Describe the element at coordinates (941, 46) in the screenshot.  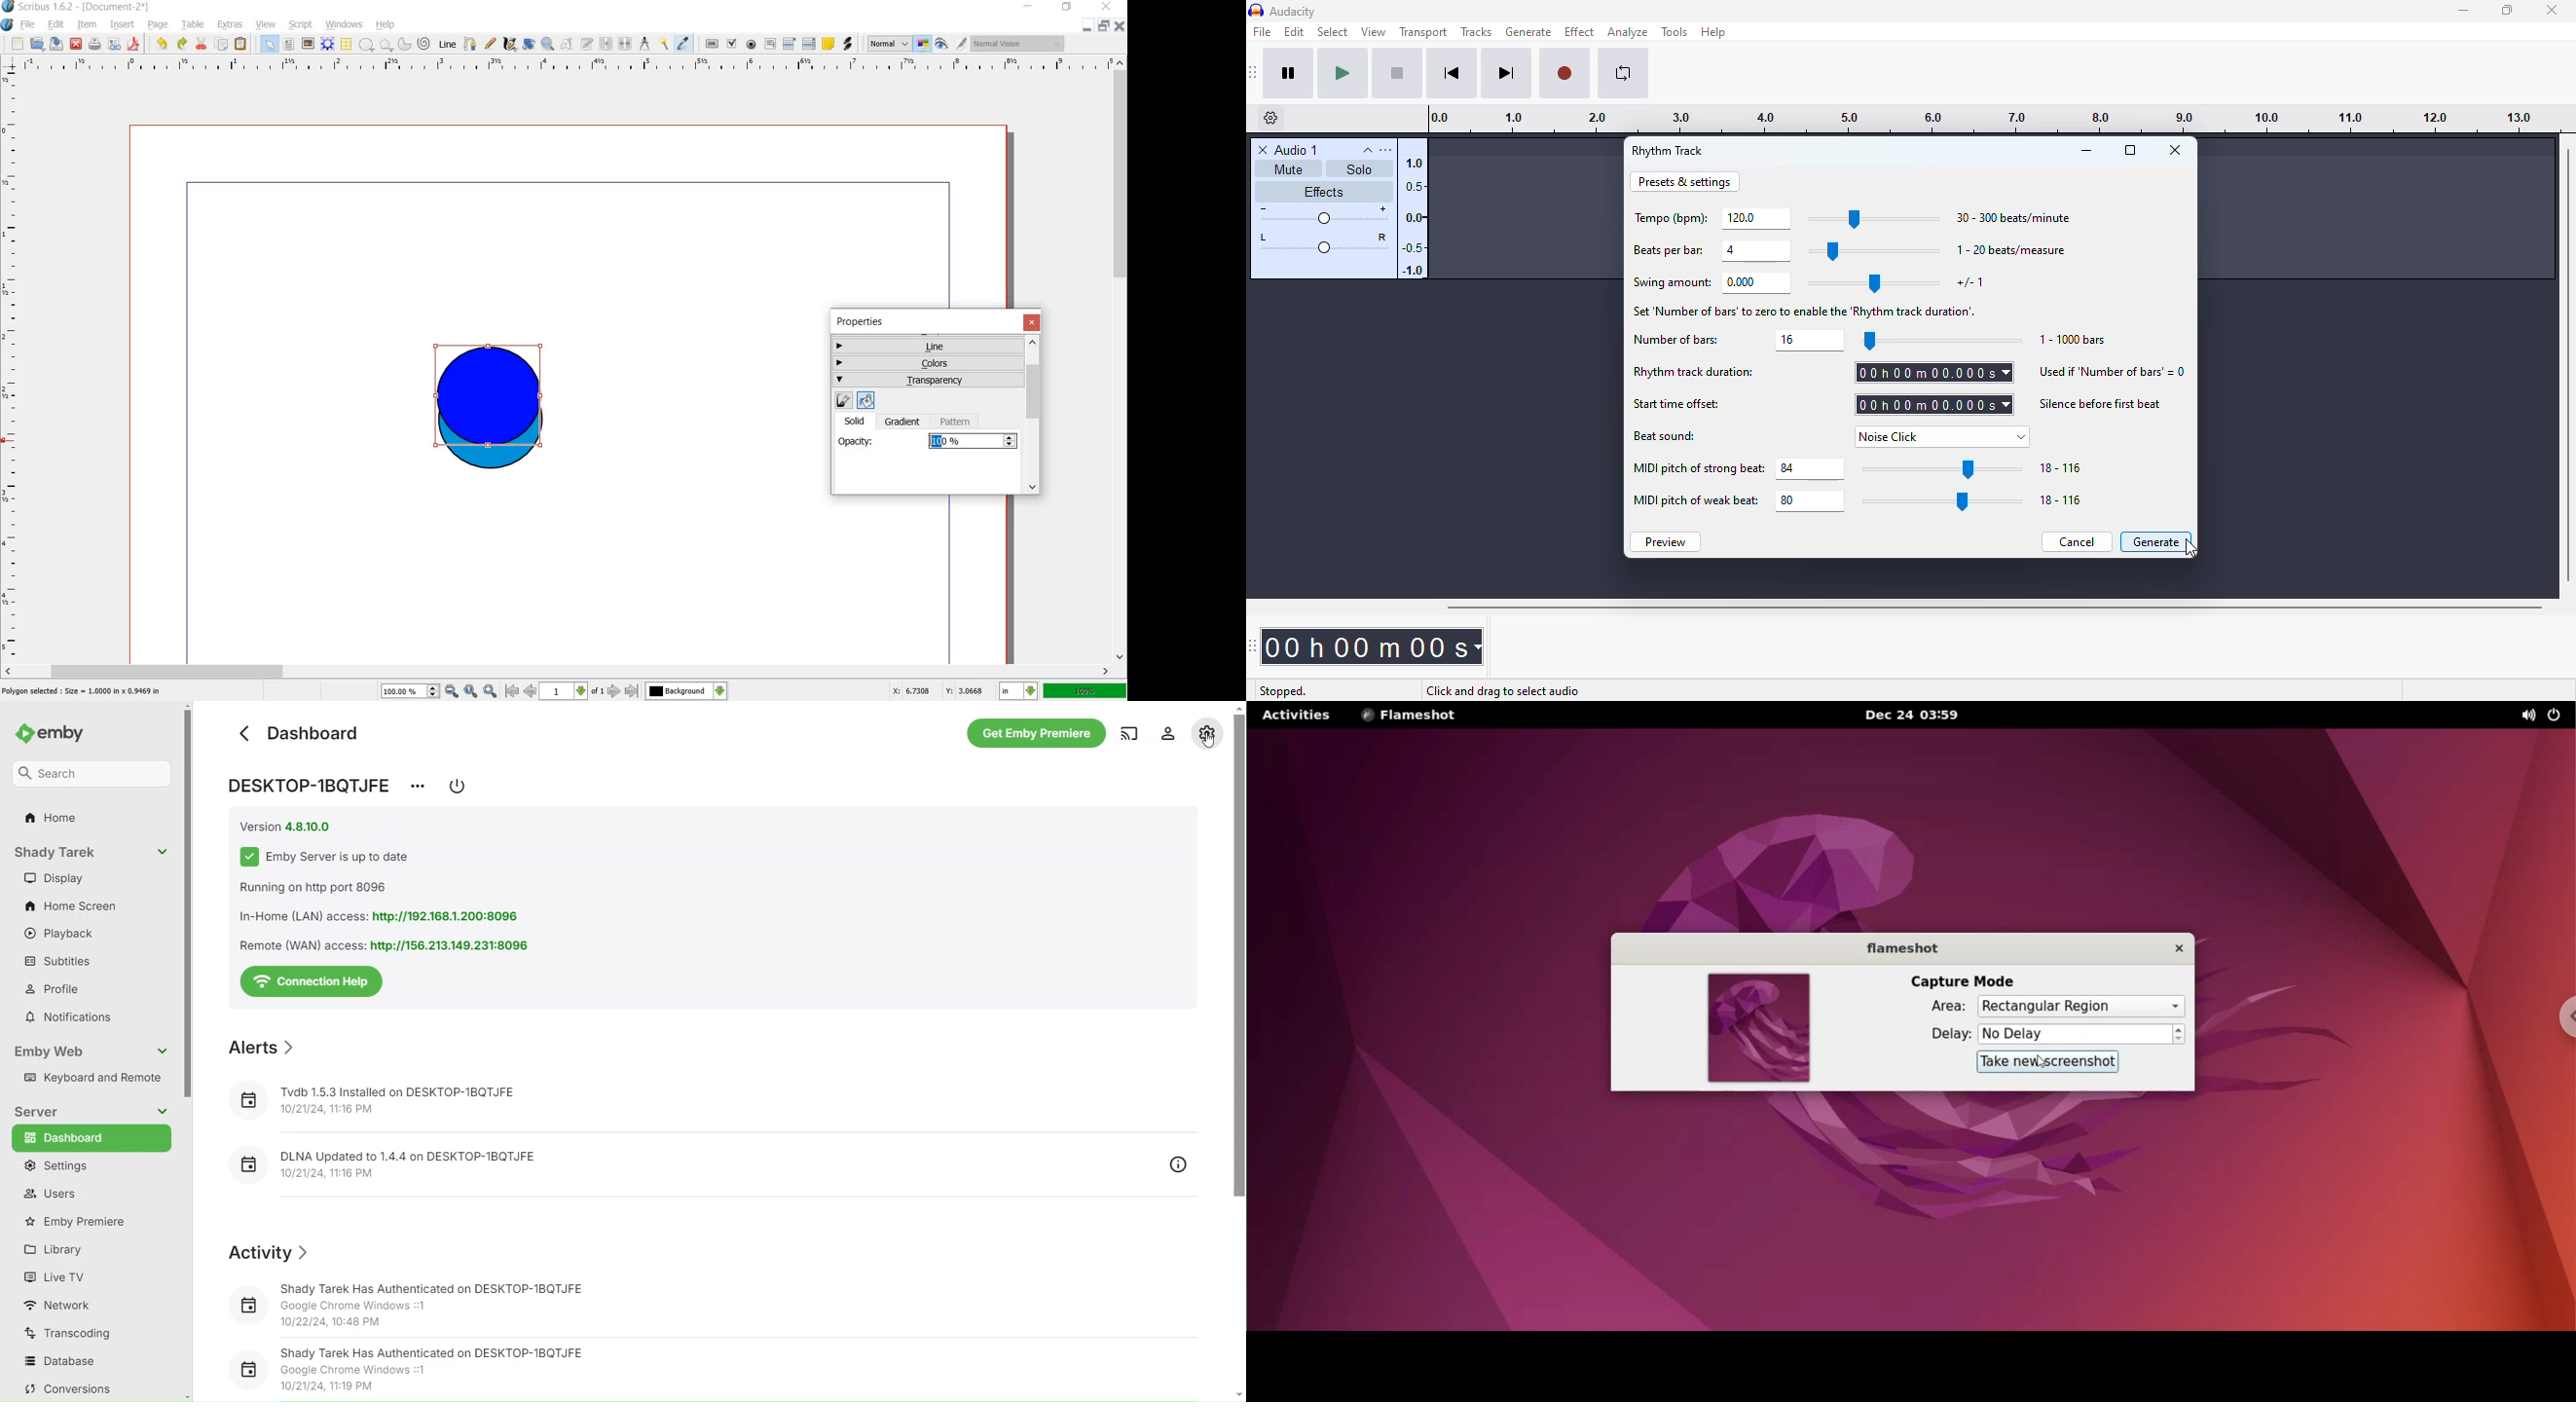
I see `preview mode` at that location.